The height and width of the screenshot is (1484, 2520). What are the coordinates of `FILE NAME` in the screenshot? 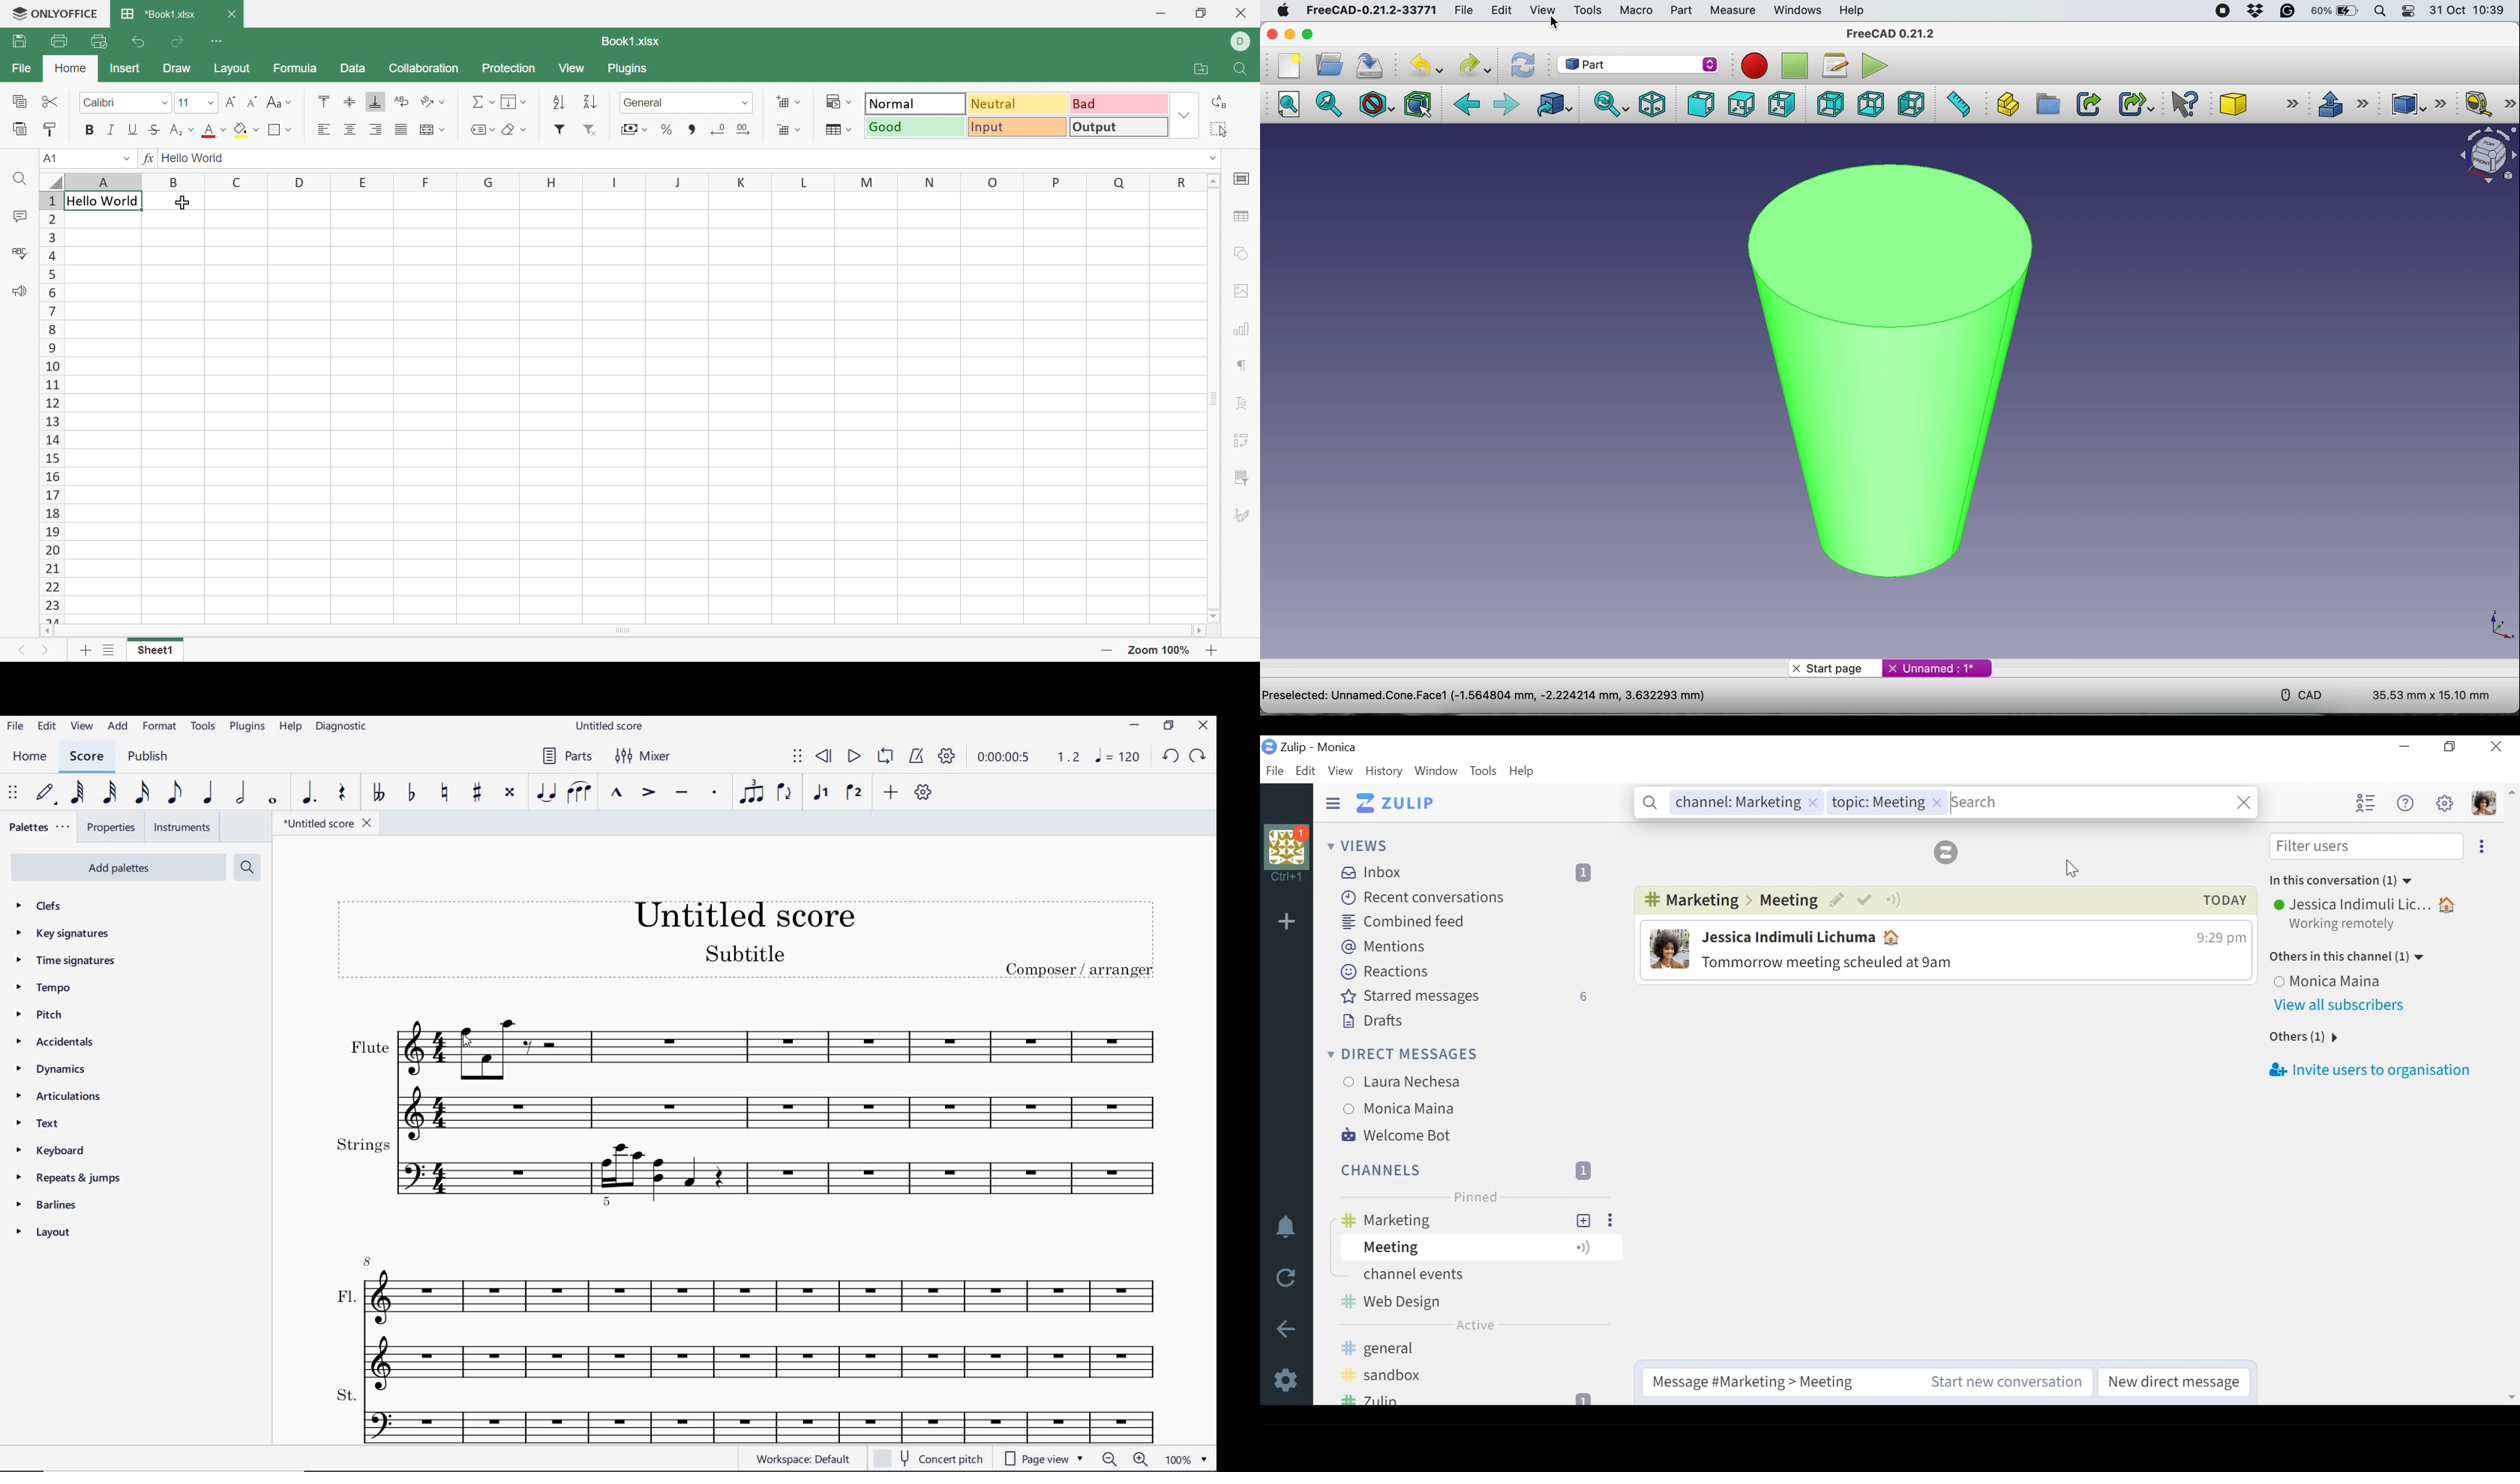 It's located at (331, 823).